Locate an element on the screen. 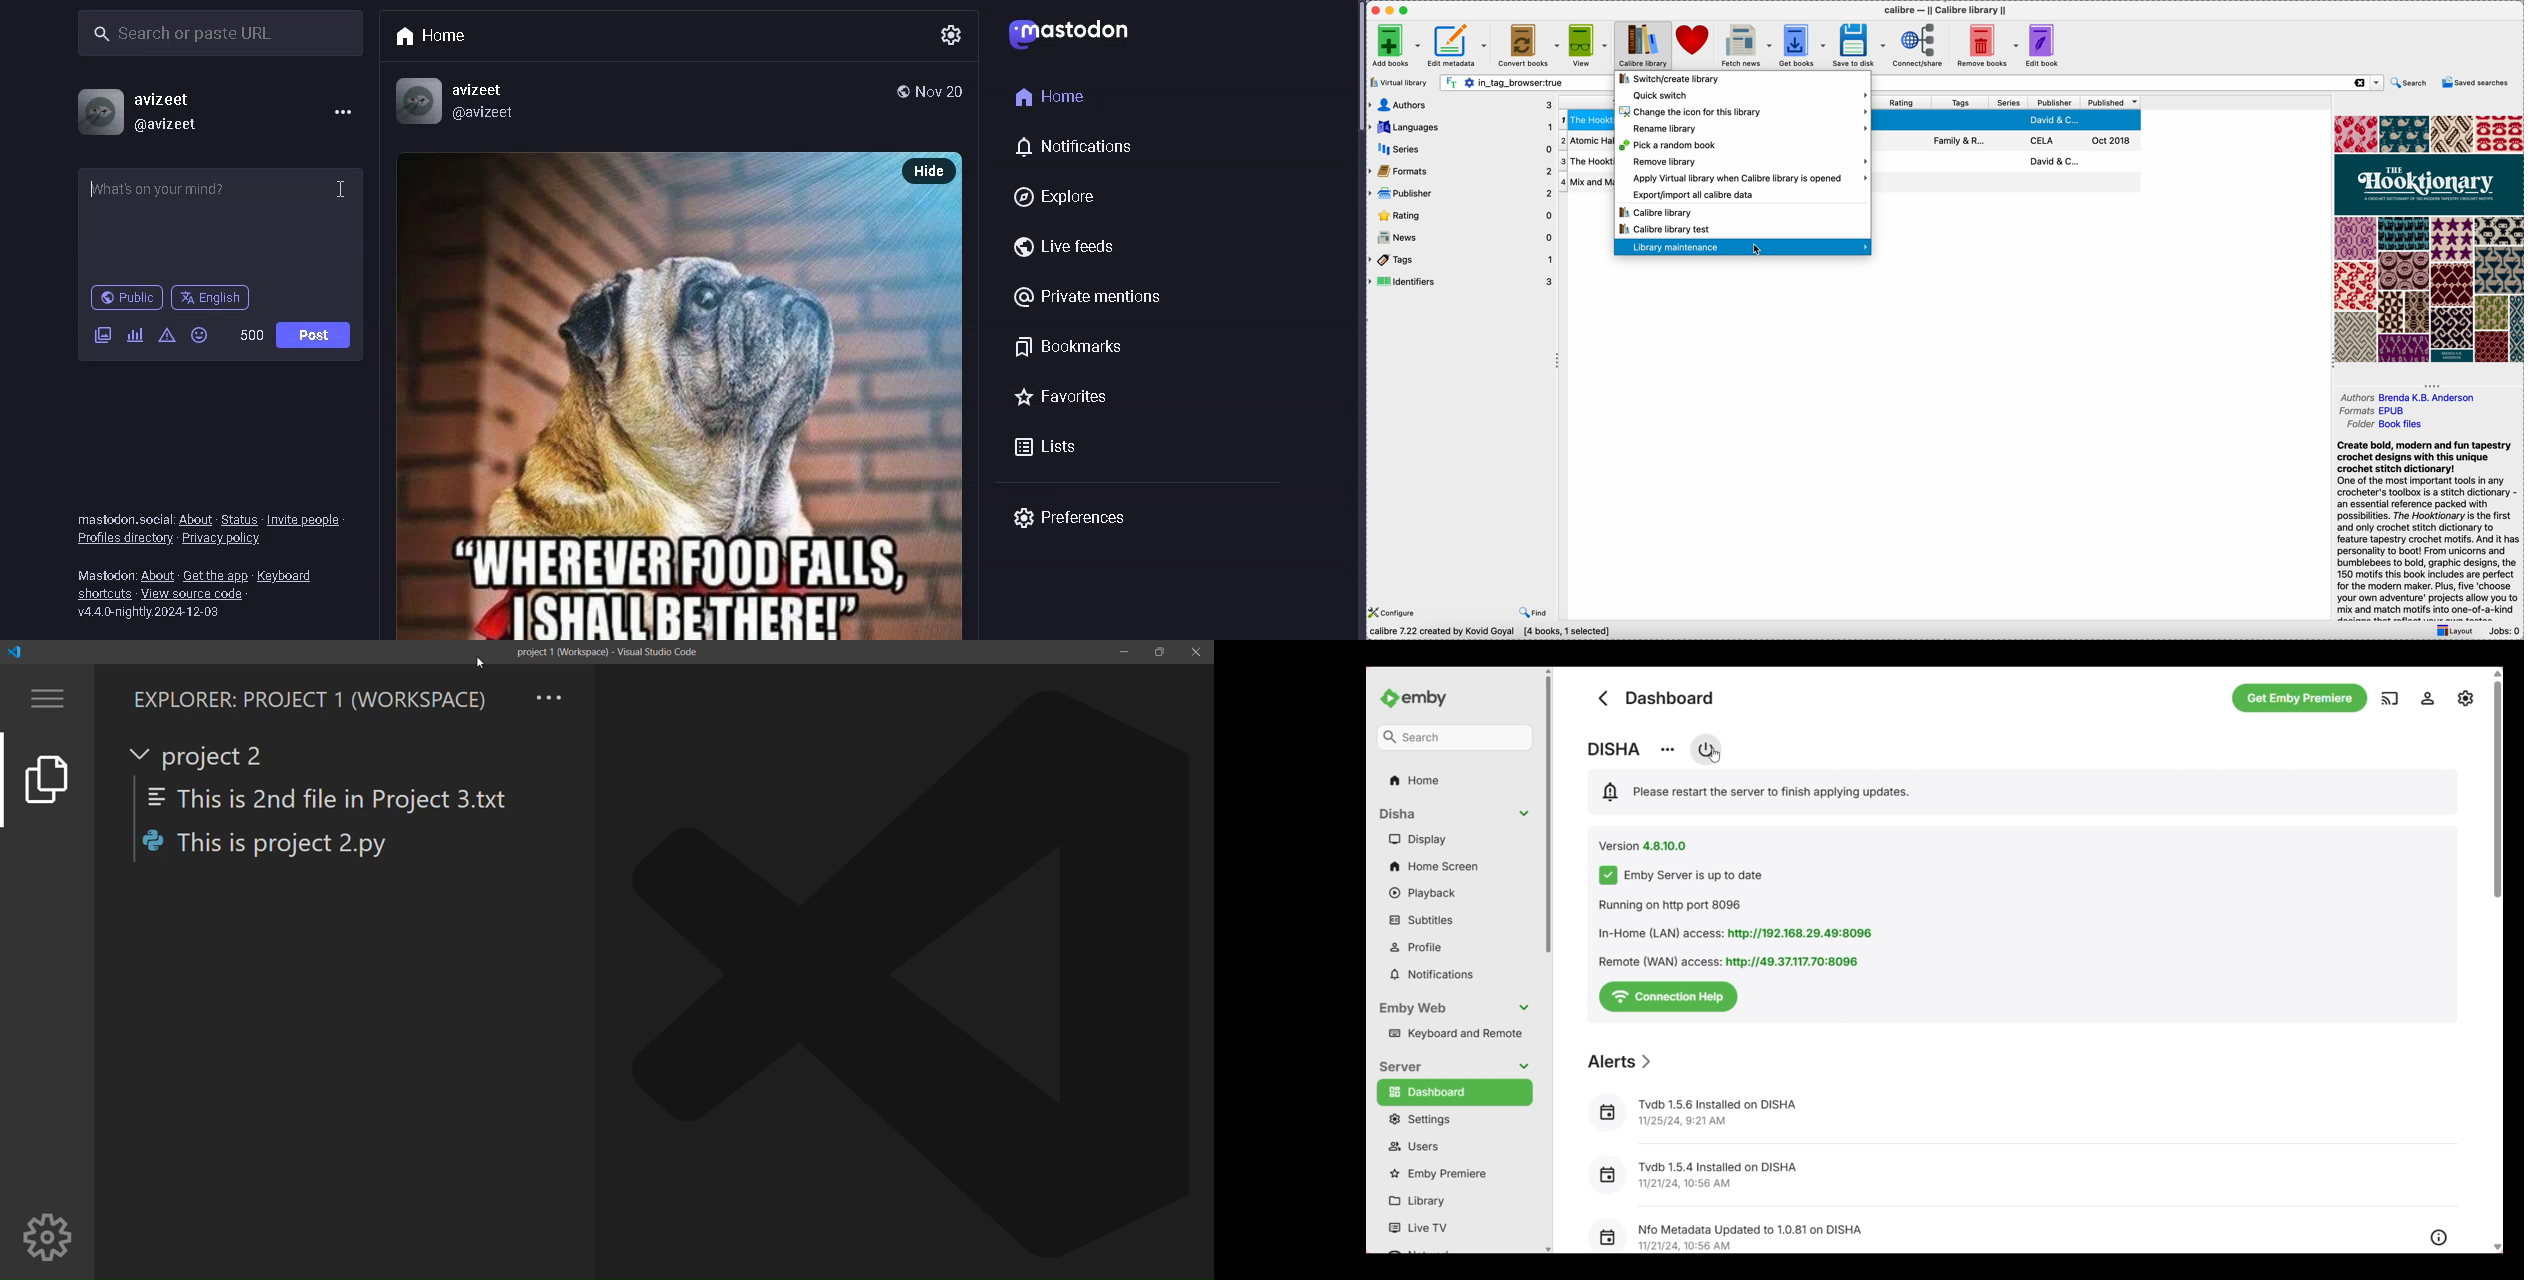 The height and width of the screenshot is (1288, 2548). version is located at coordinates (150, 614).